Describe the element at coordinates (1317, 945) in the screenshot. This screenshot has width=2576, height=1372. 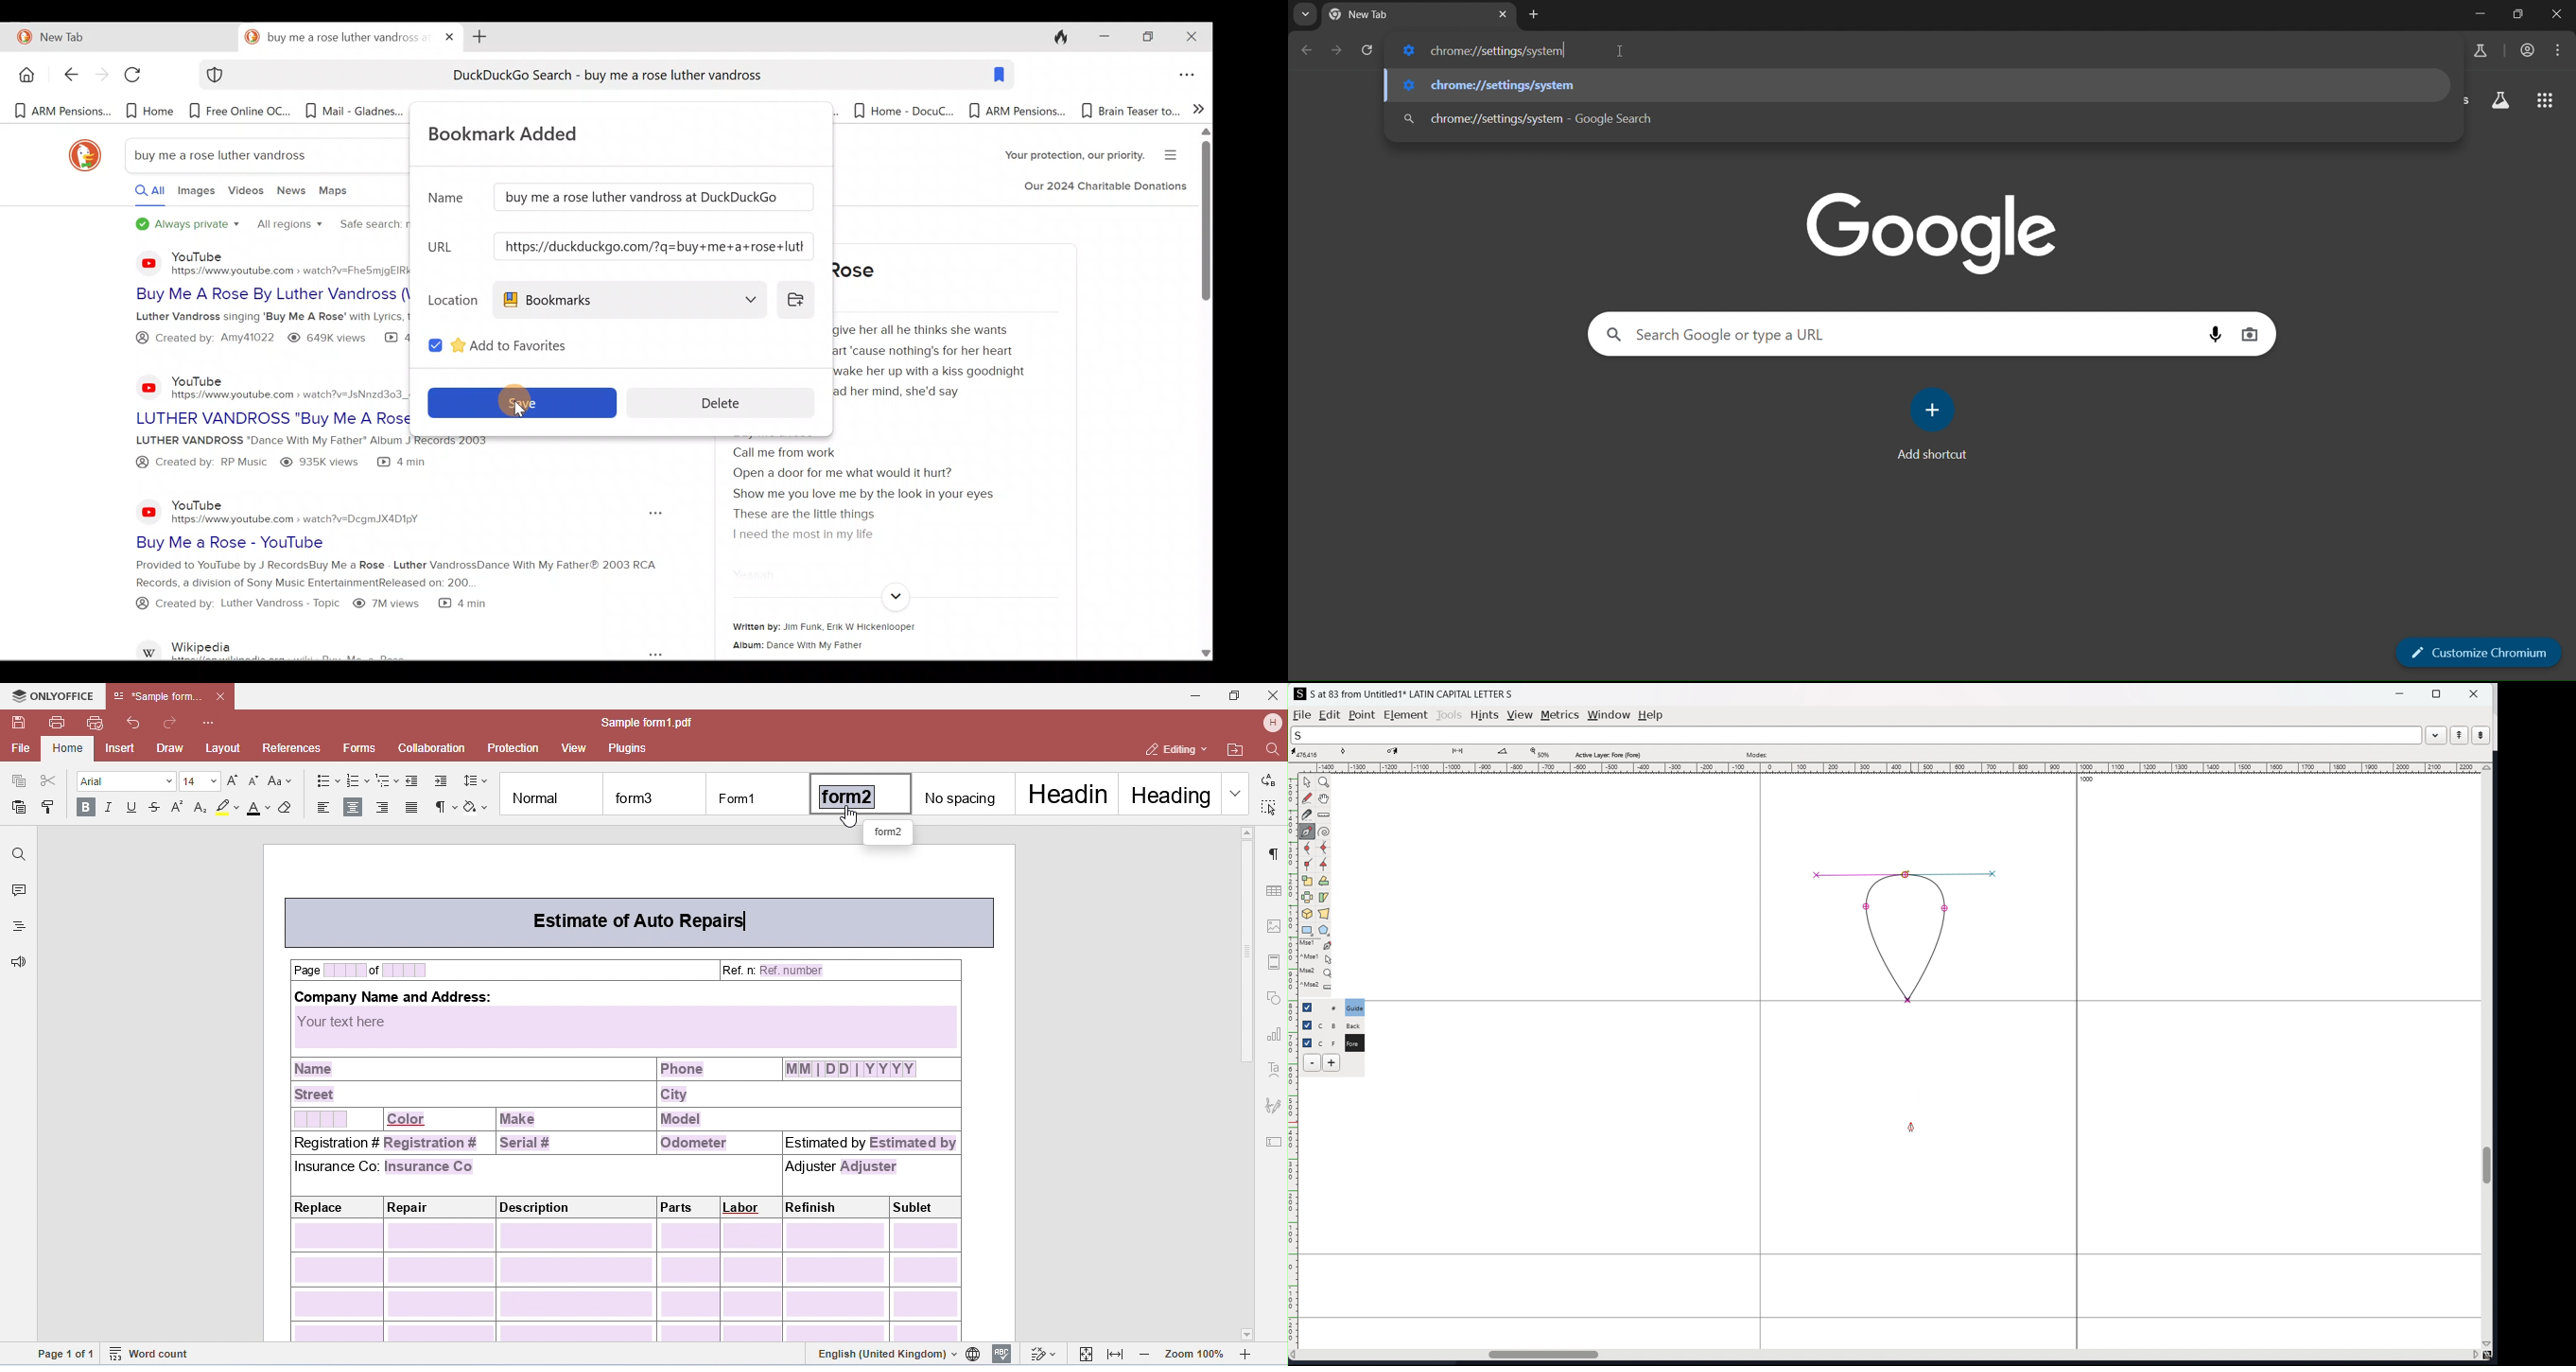
I see `Mse1` at that location.